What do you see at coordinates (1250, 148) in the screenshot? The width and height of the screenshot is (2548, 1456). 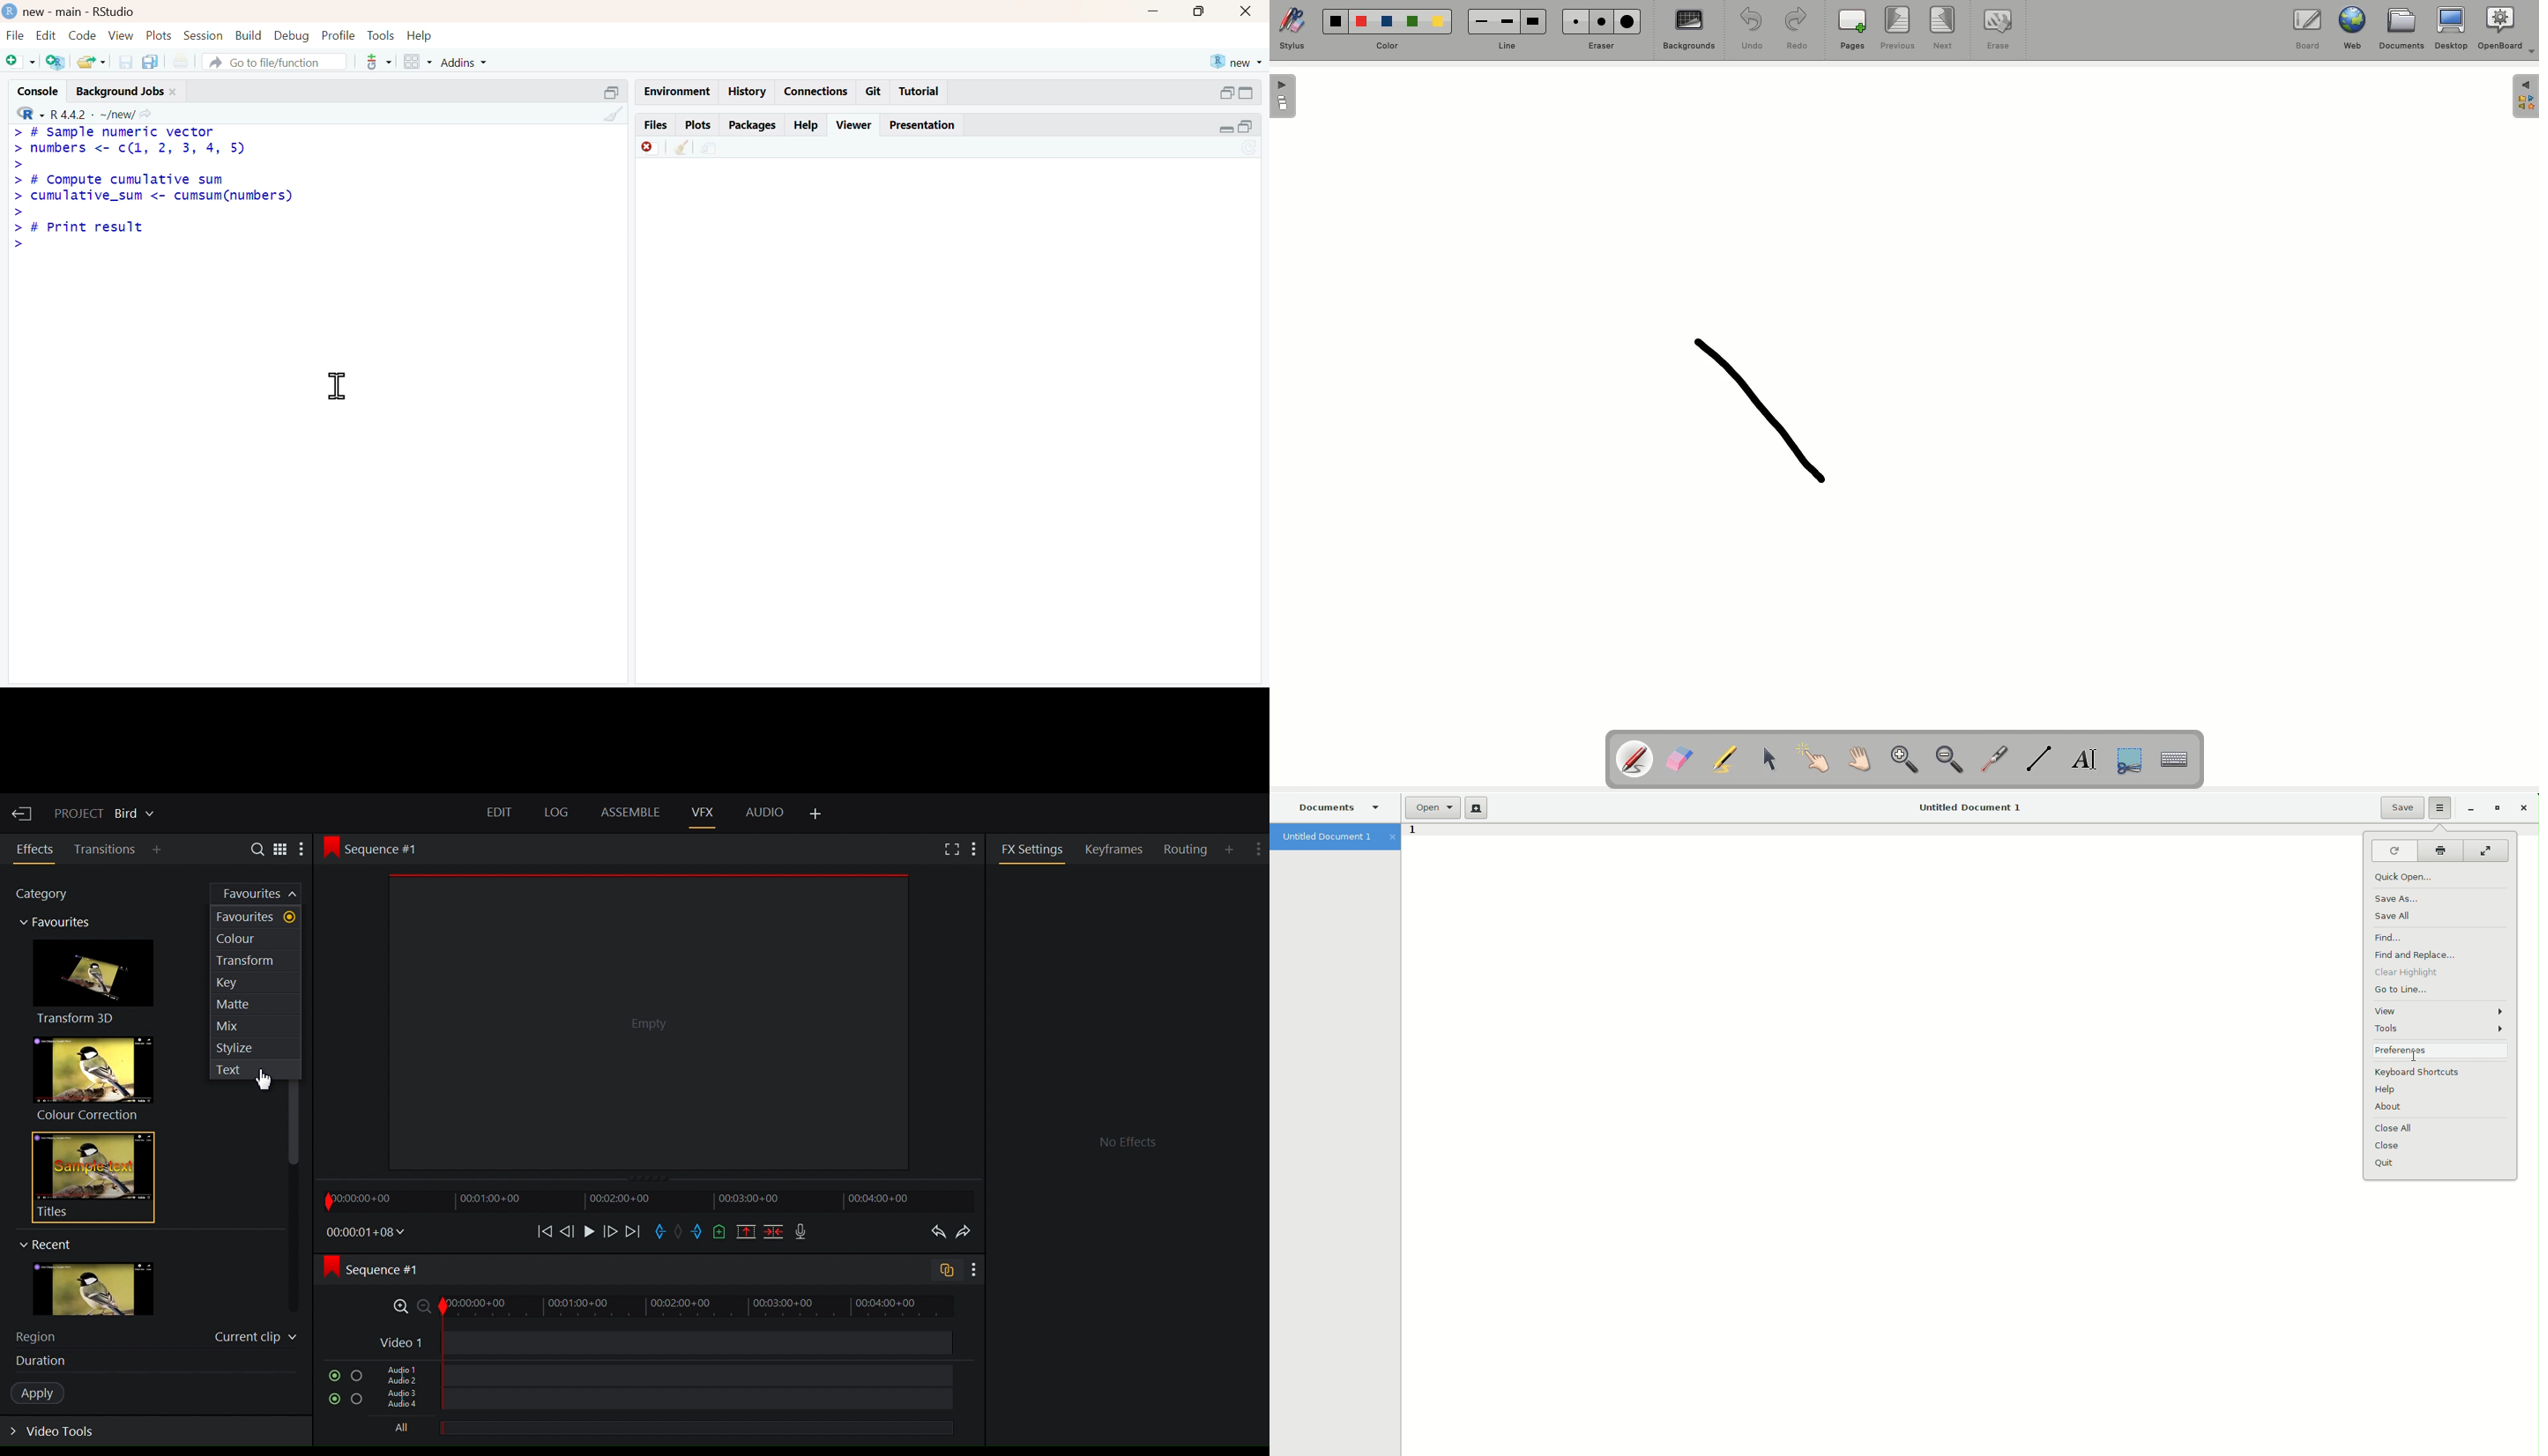 I see `sync` at bounding box center [1250, 148].